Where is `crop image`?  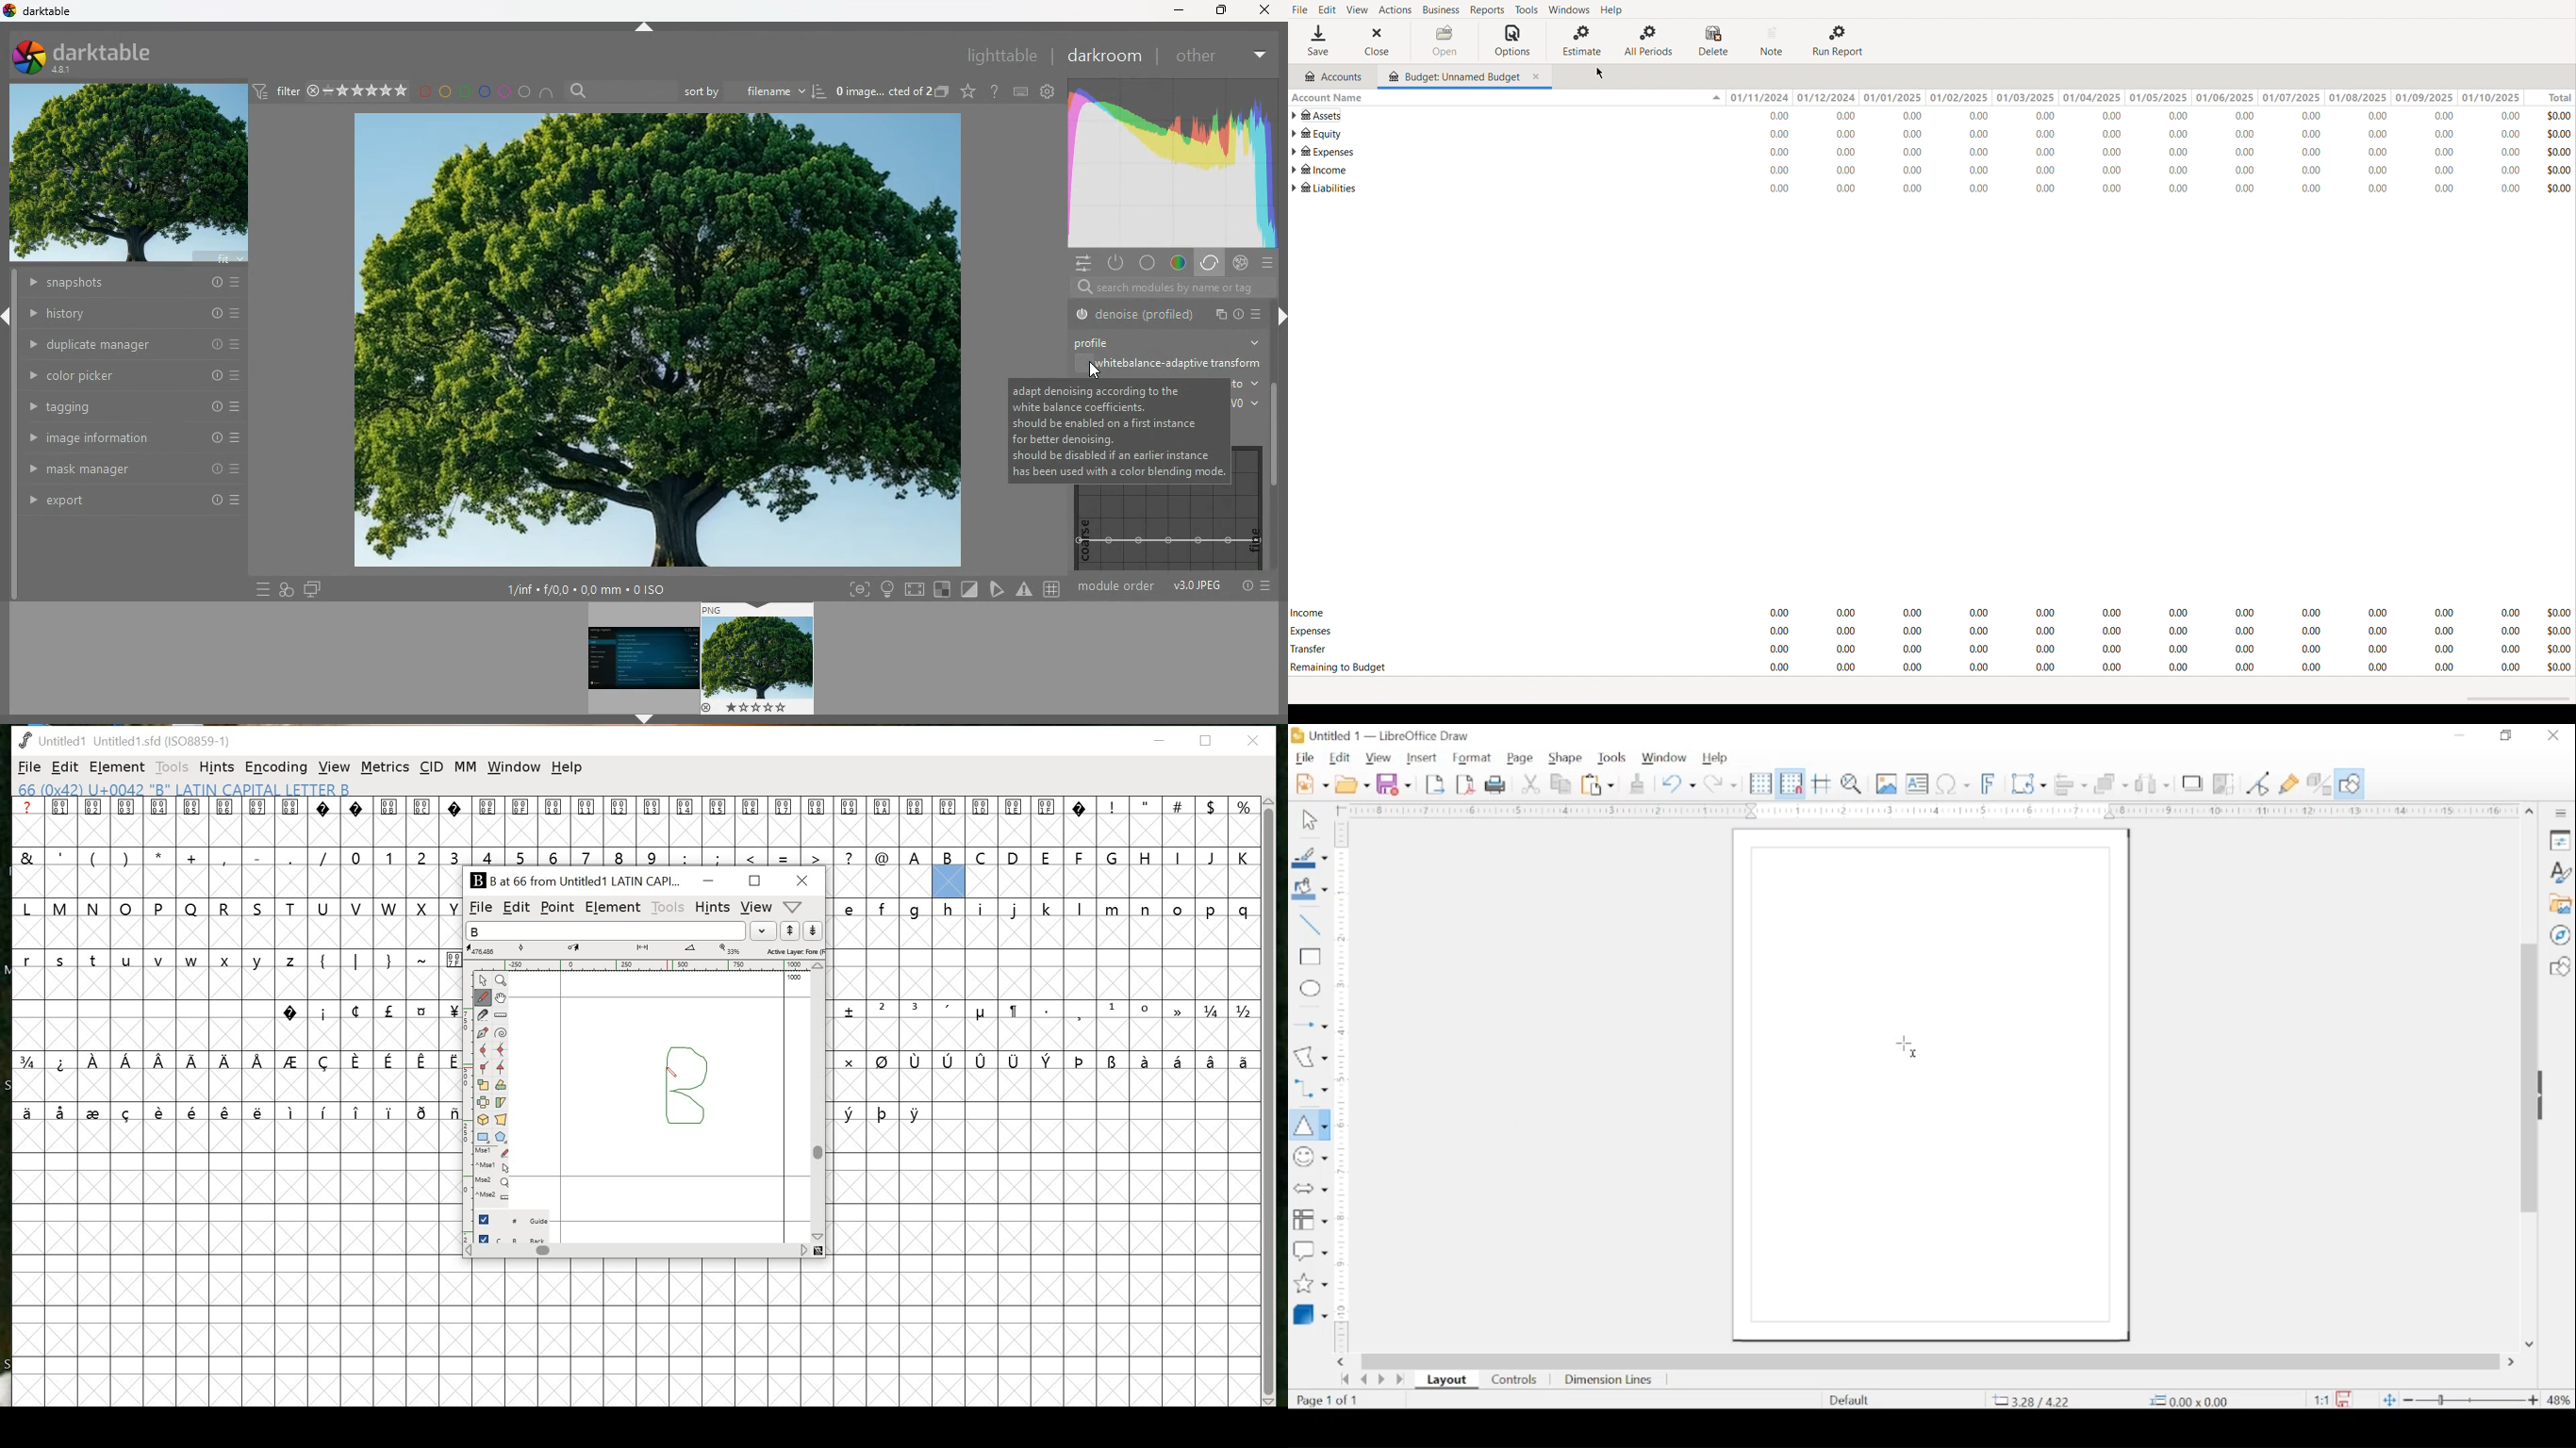
crop image is located at coordinates (2227, 784).